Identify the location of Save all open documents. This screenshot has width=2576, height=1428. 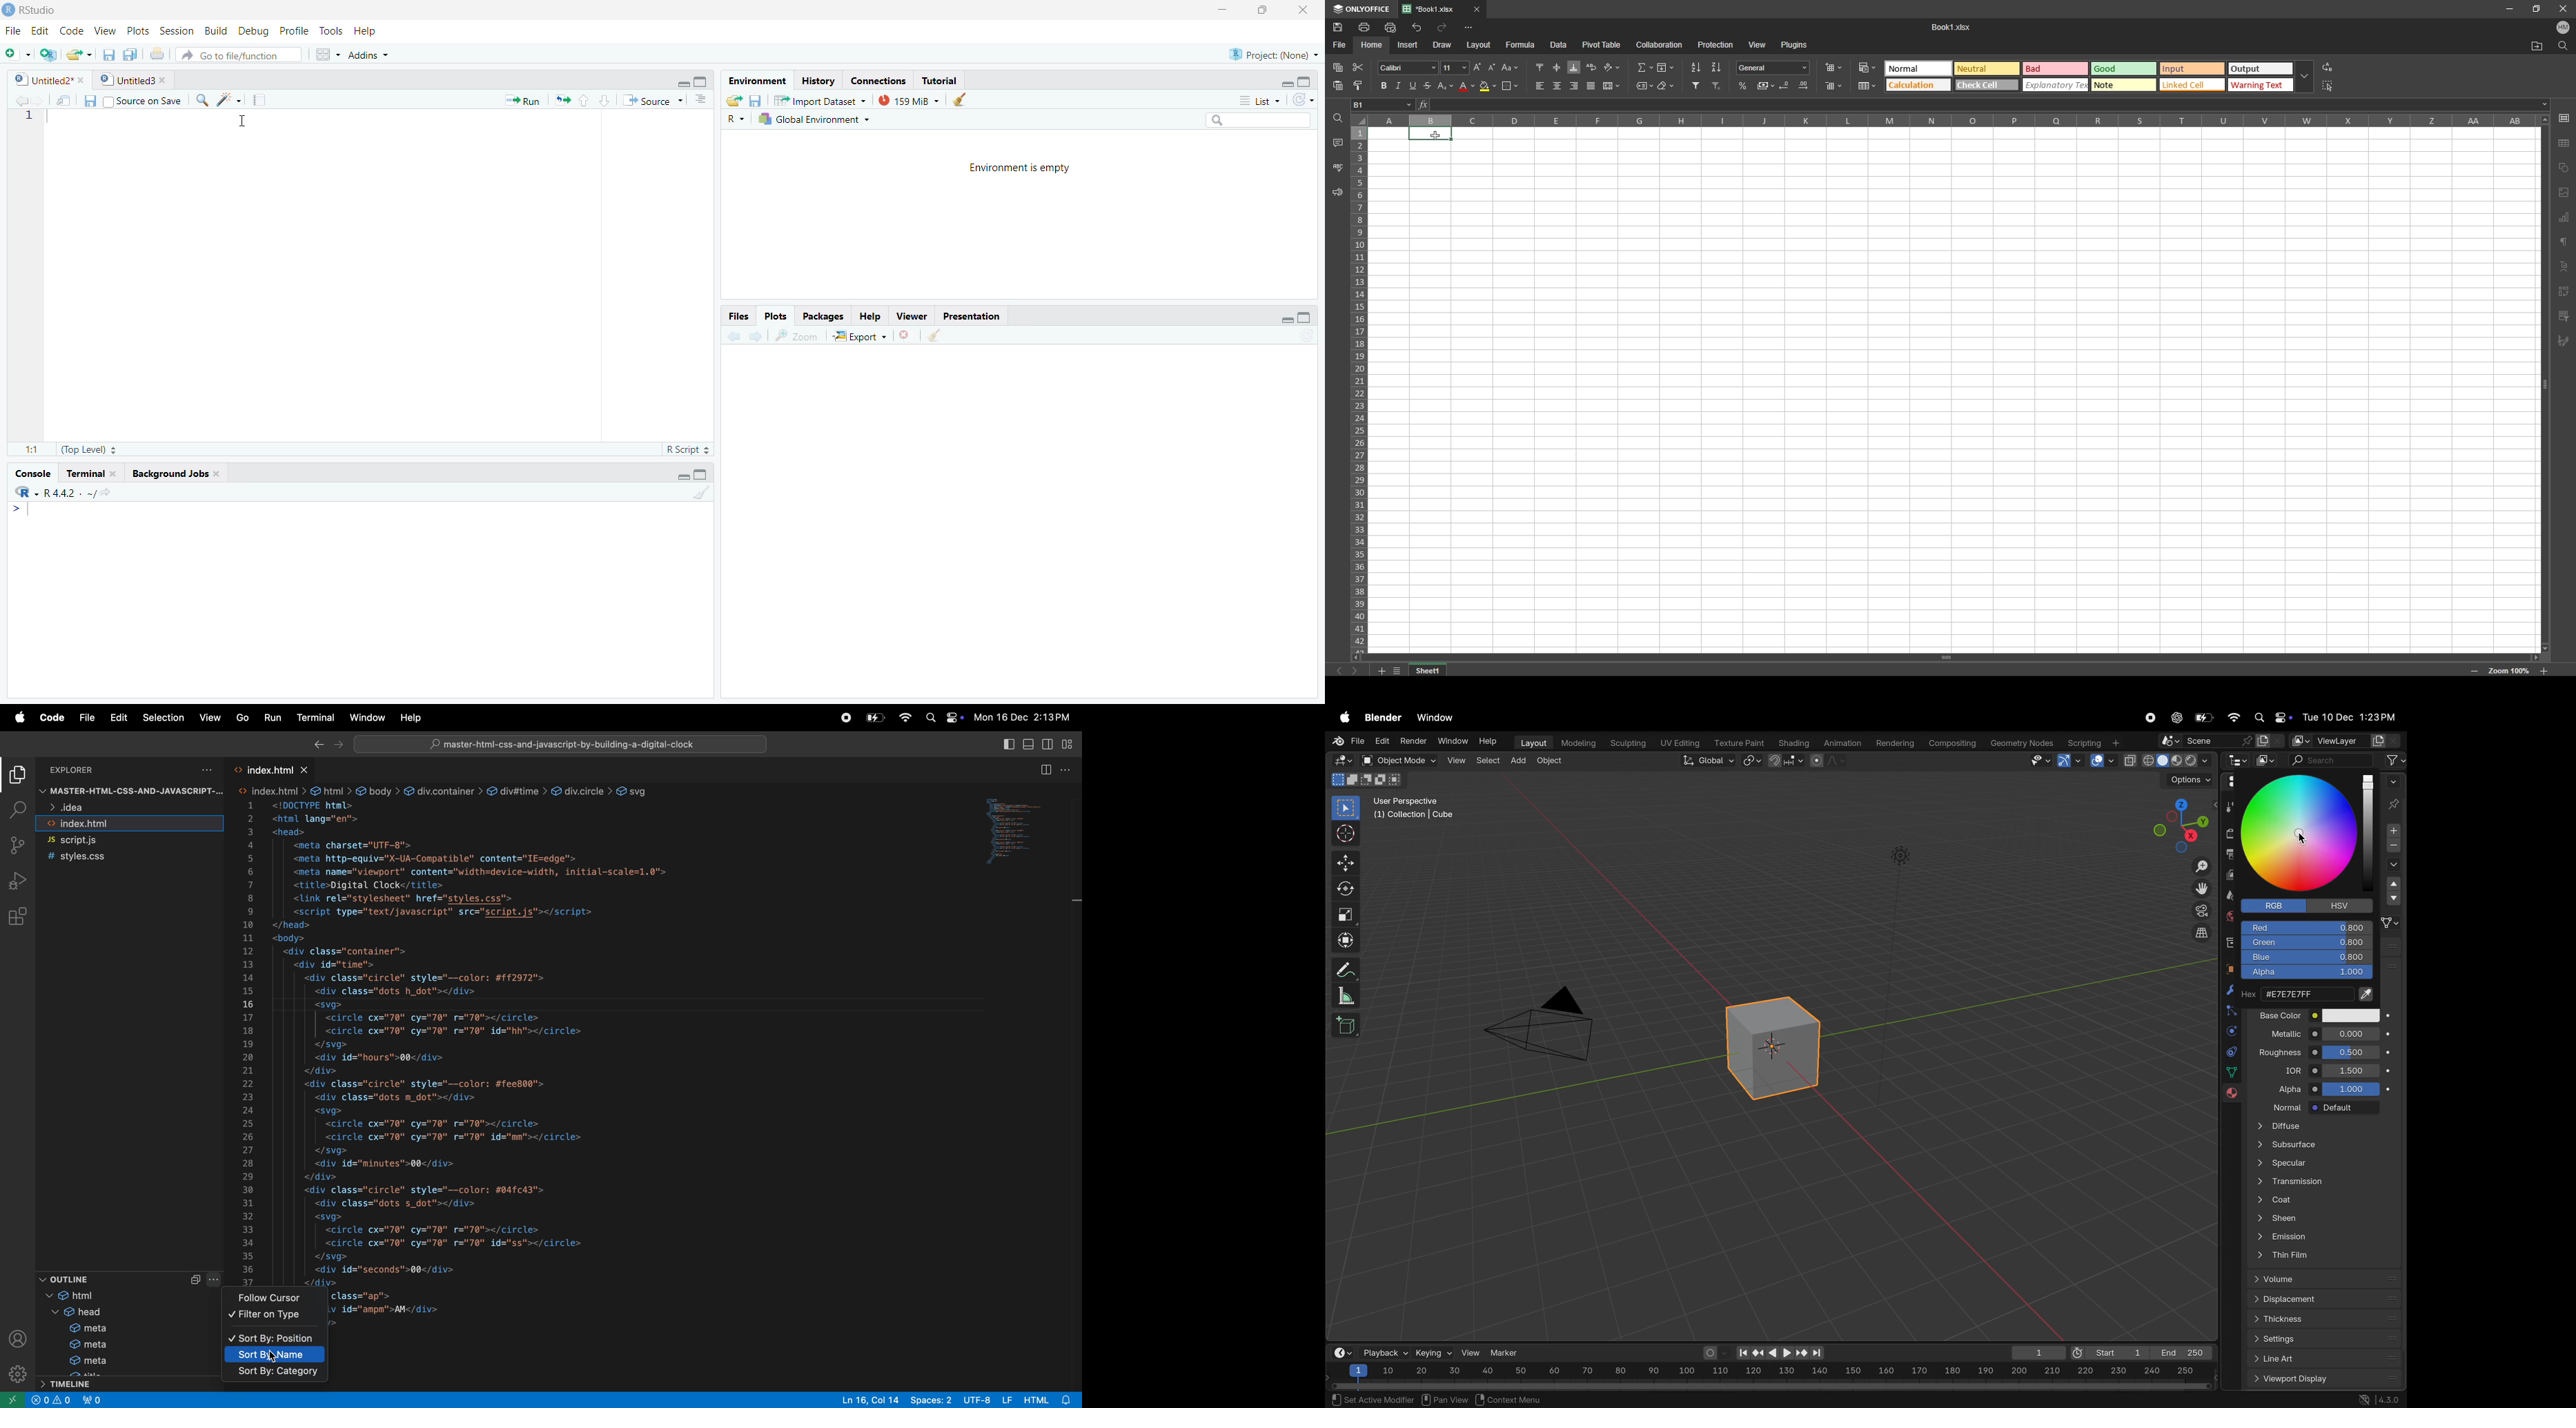
(130, 55).